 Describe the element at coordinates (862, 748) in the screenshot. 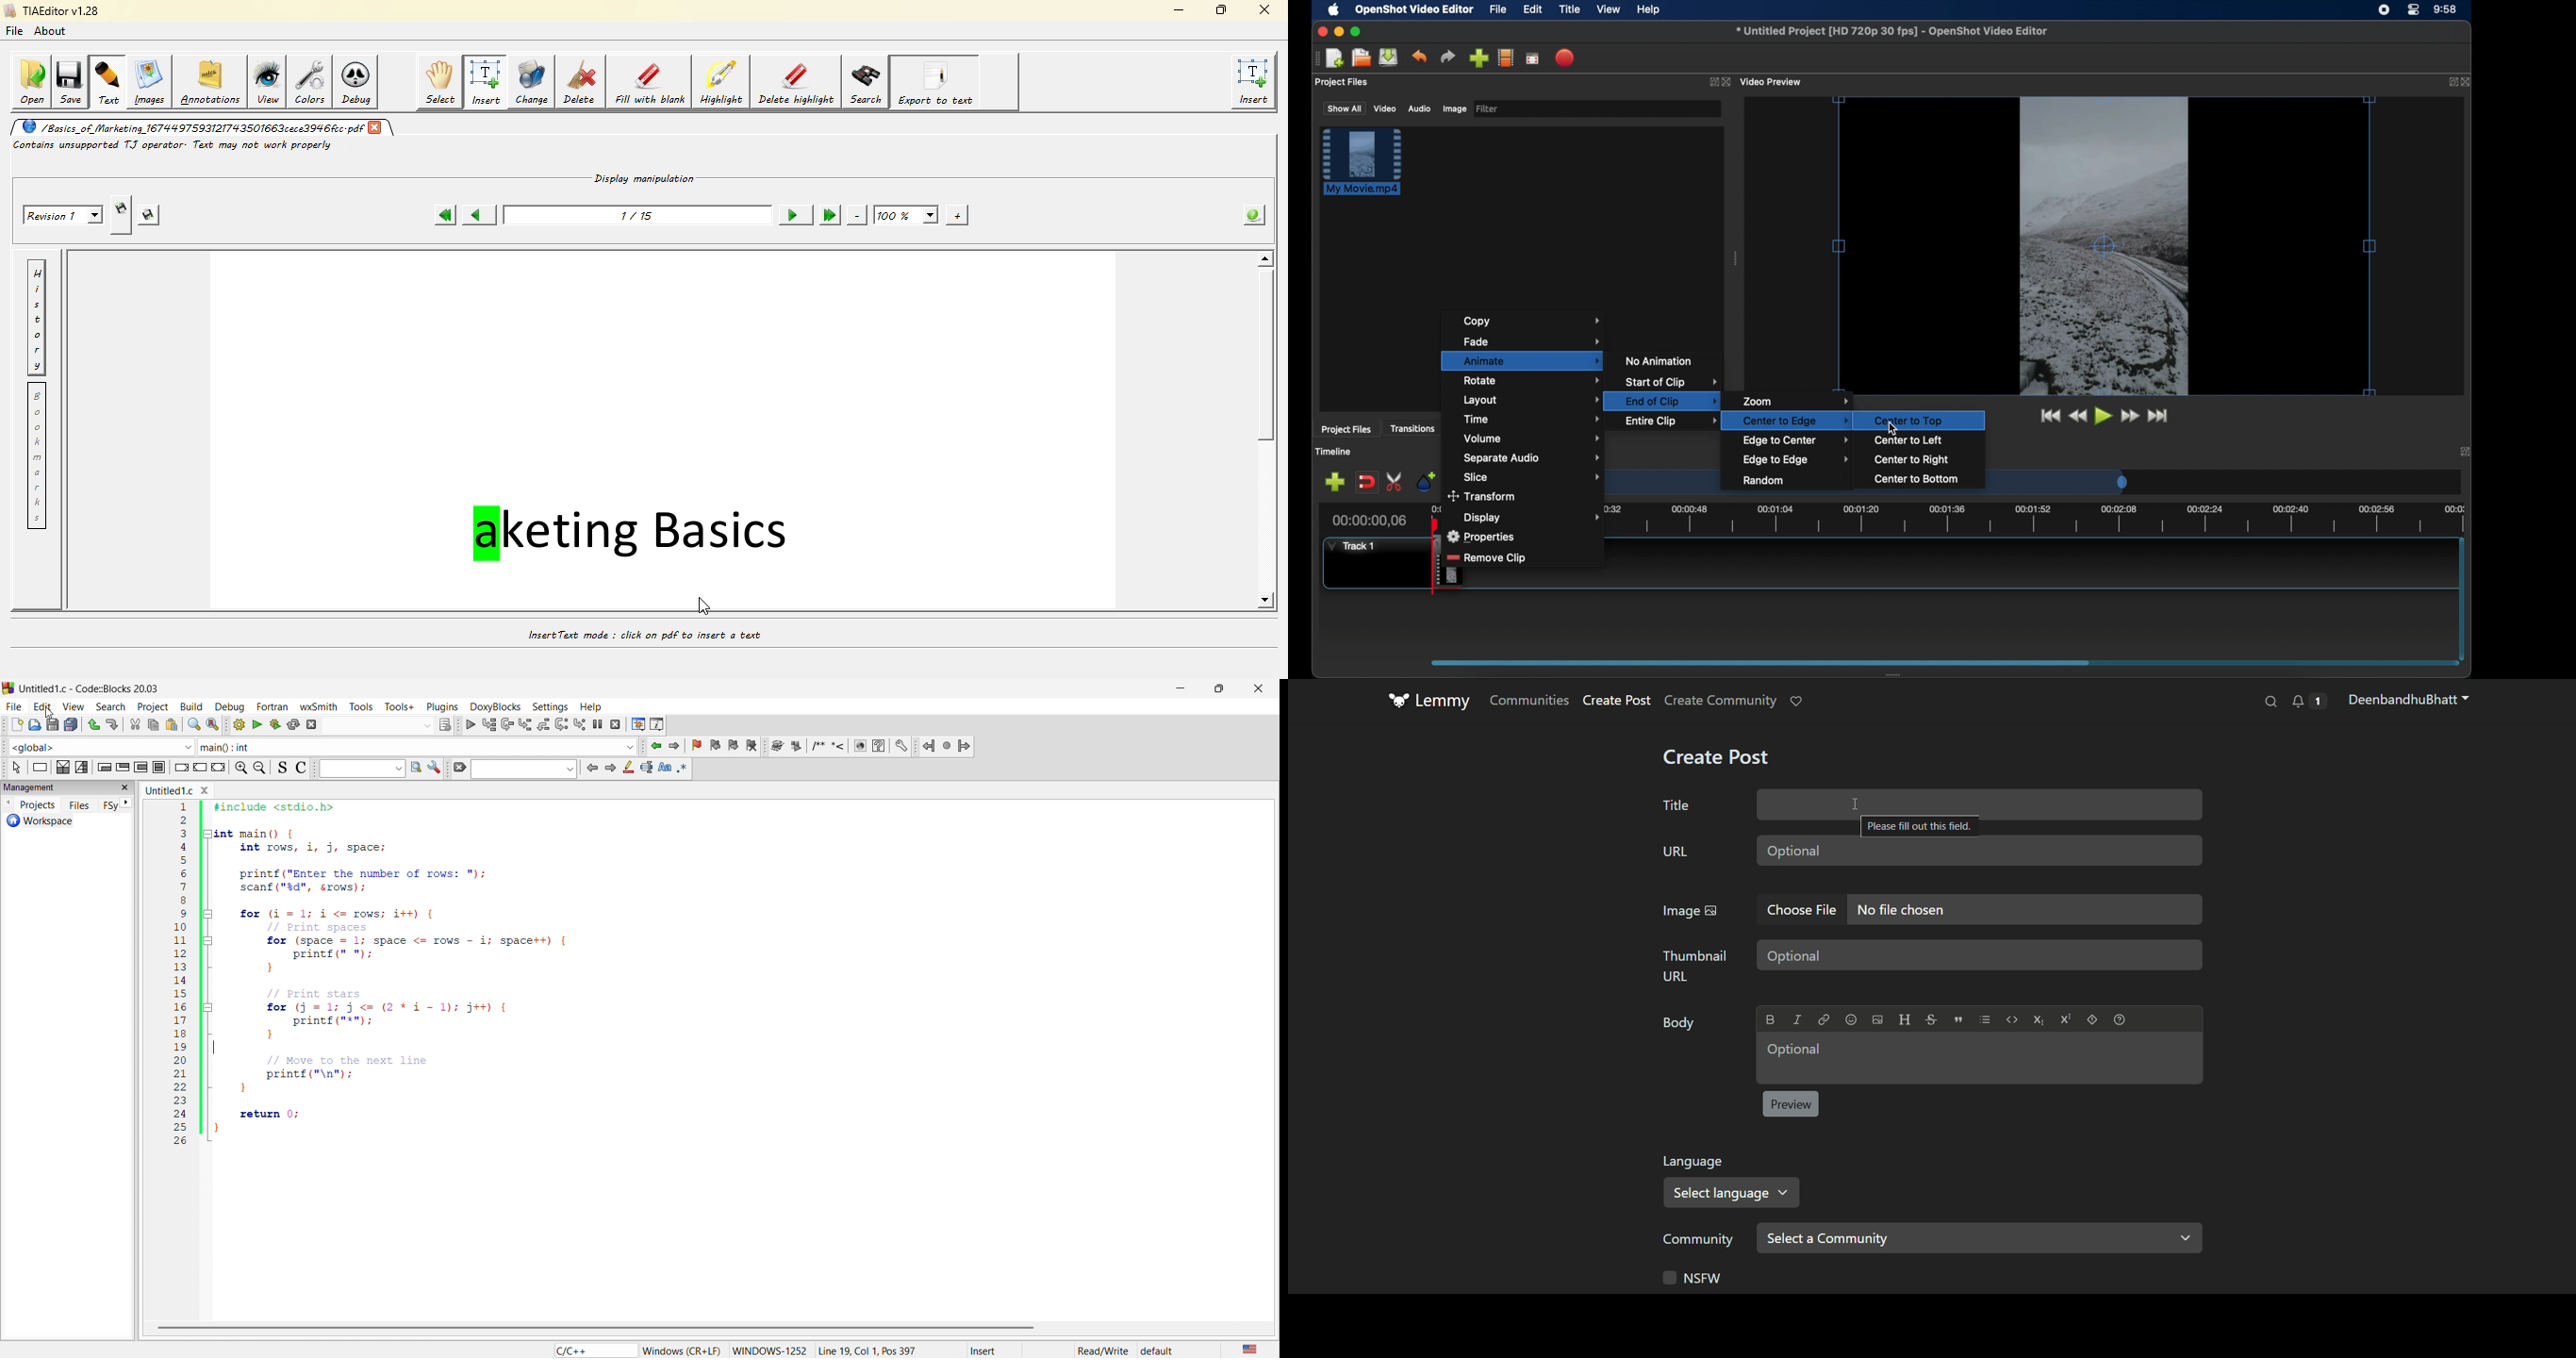

I see `web` at that location.